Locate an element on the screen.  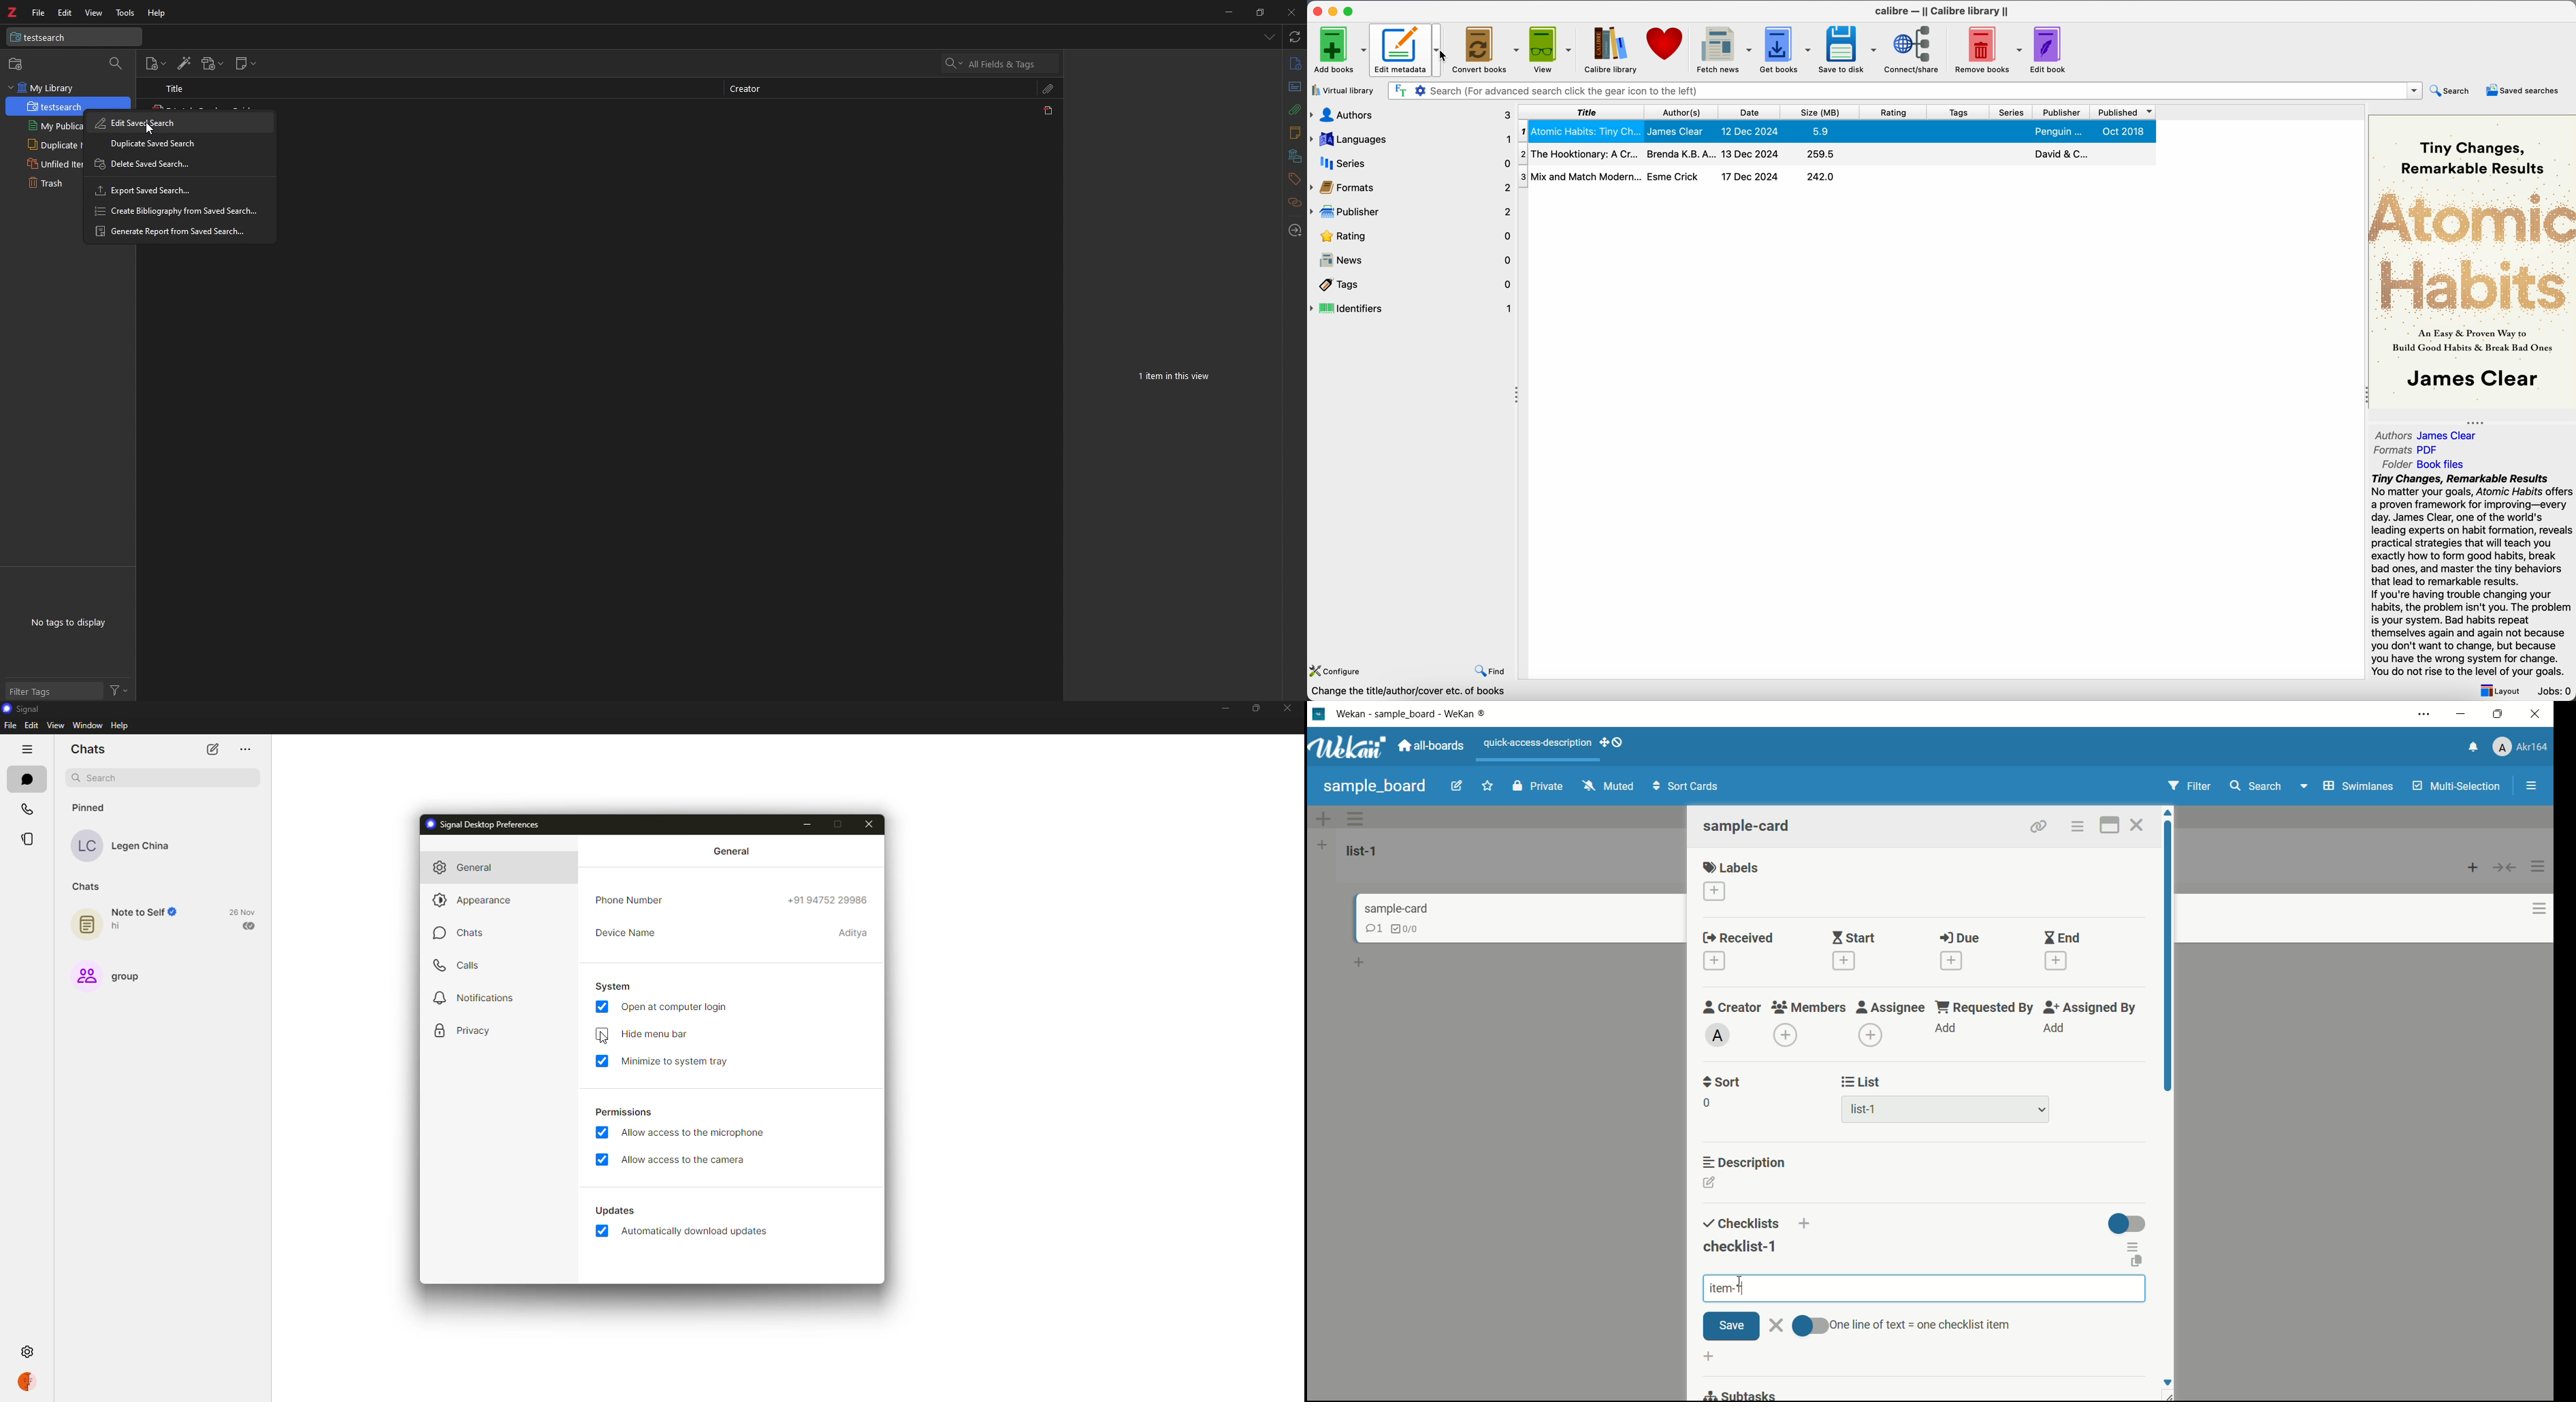
sample board is located at coordinates (1374, 785).